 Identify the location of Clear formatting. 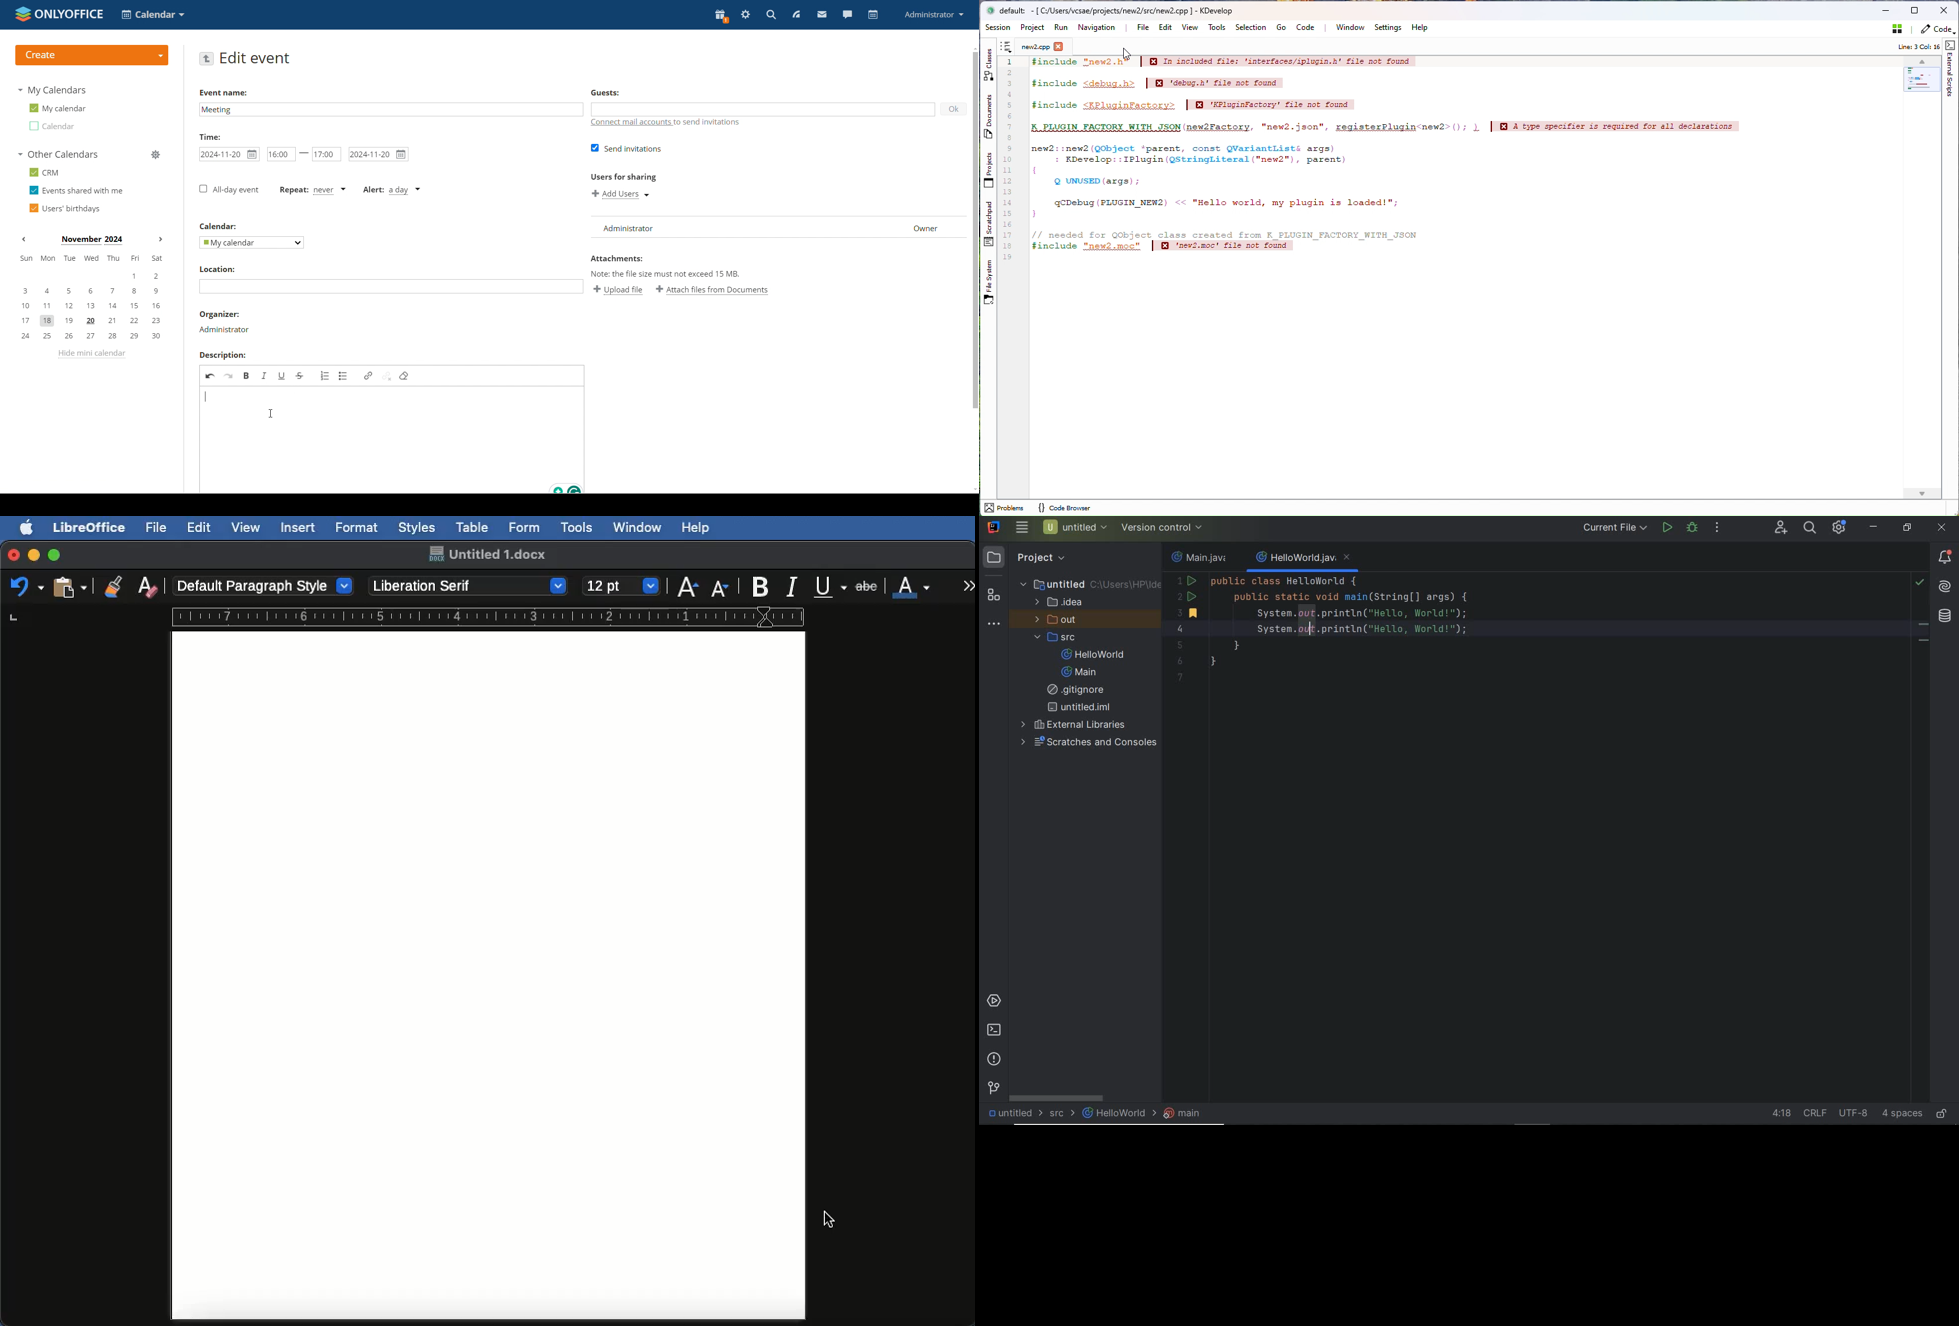
(147, 585).